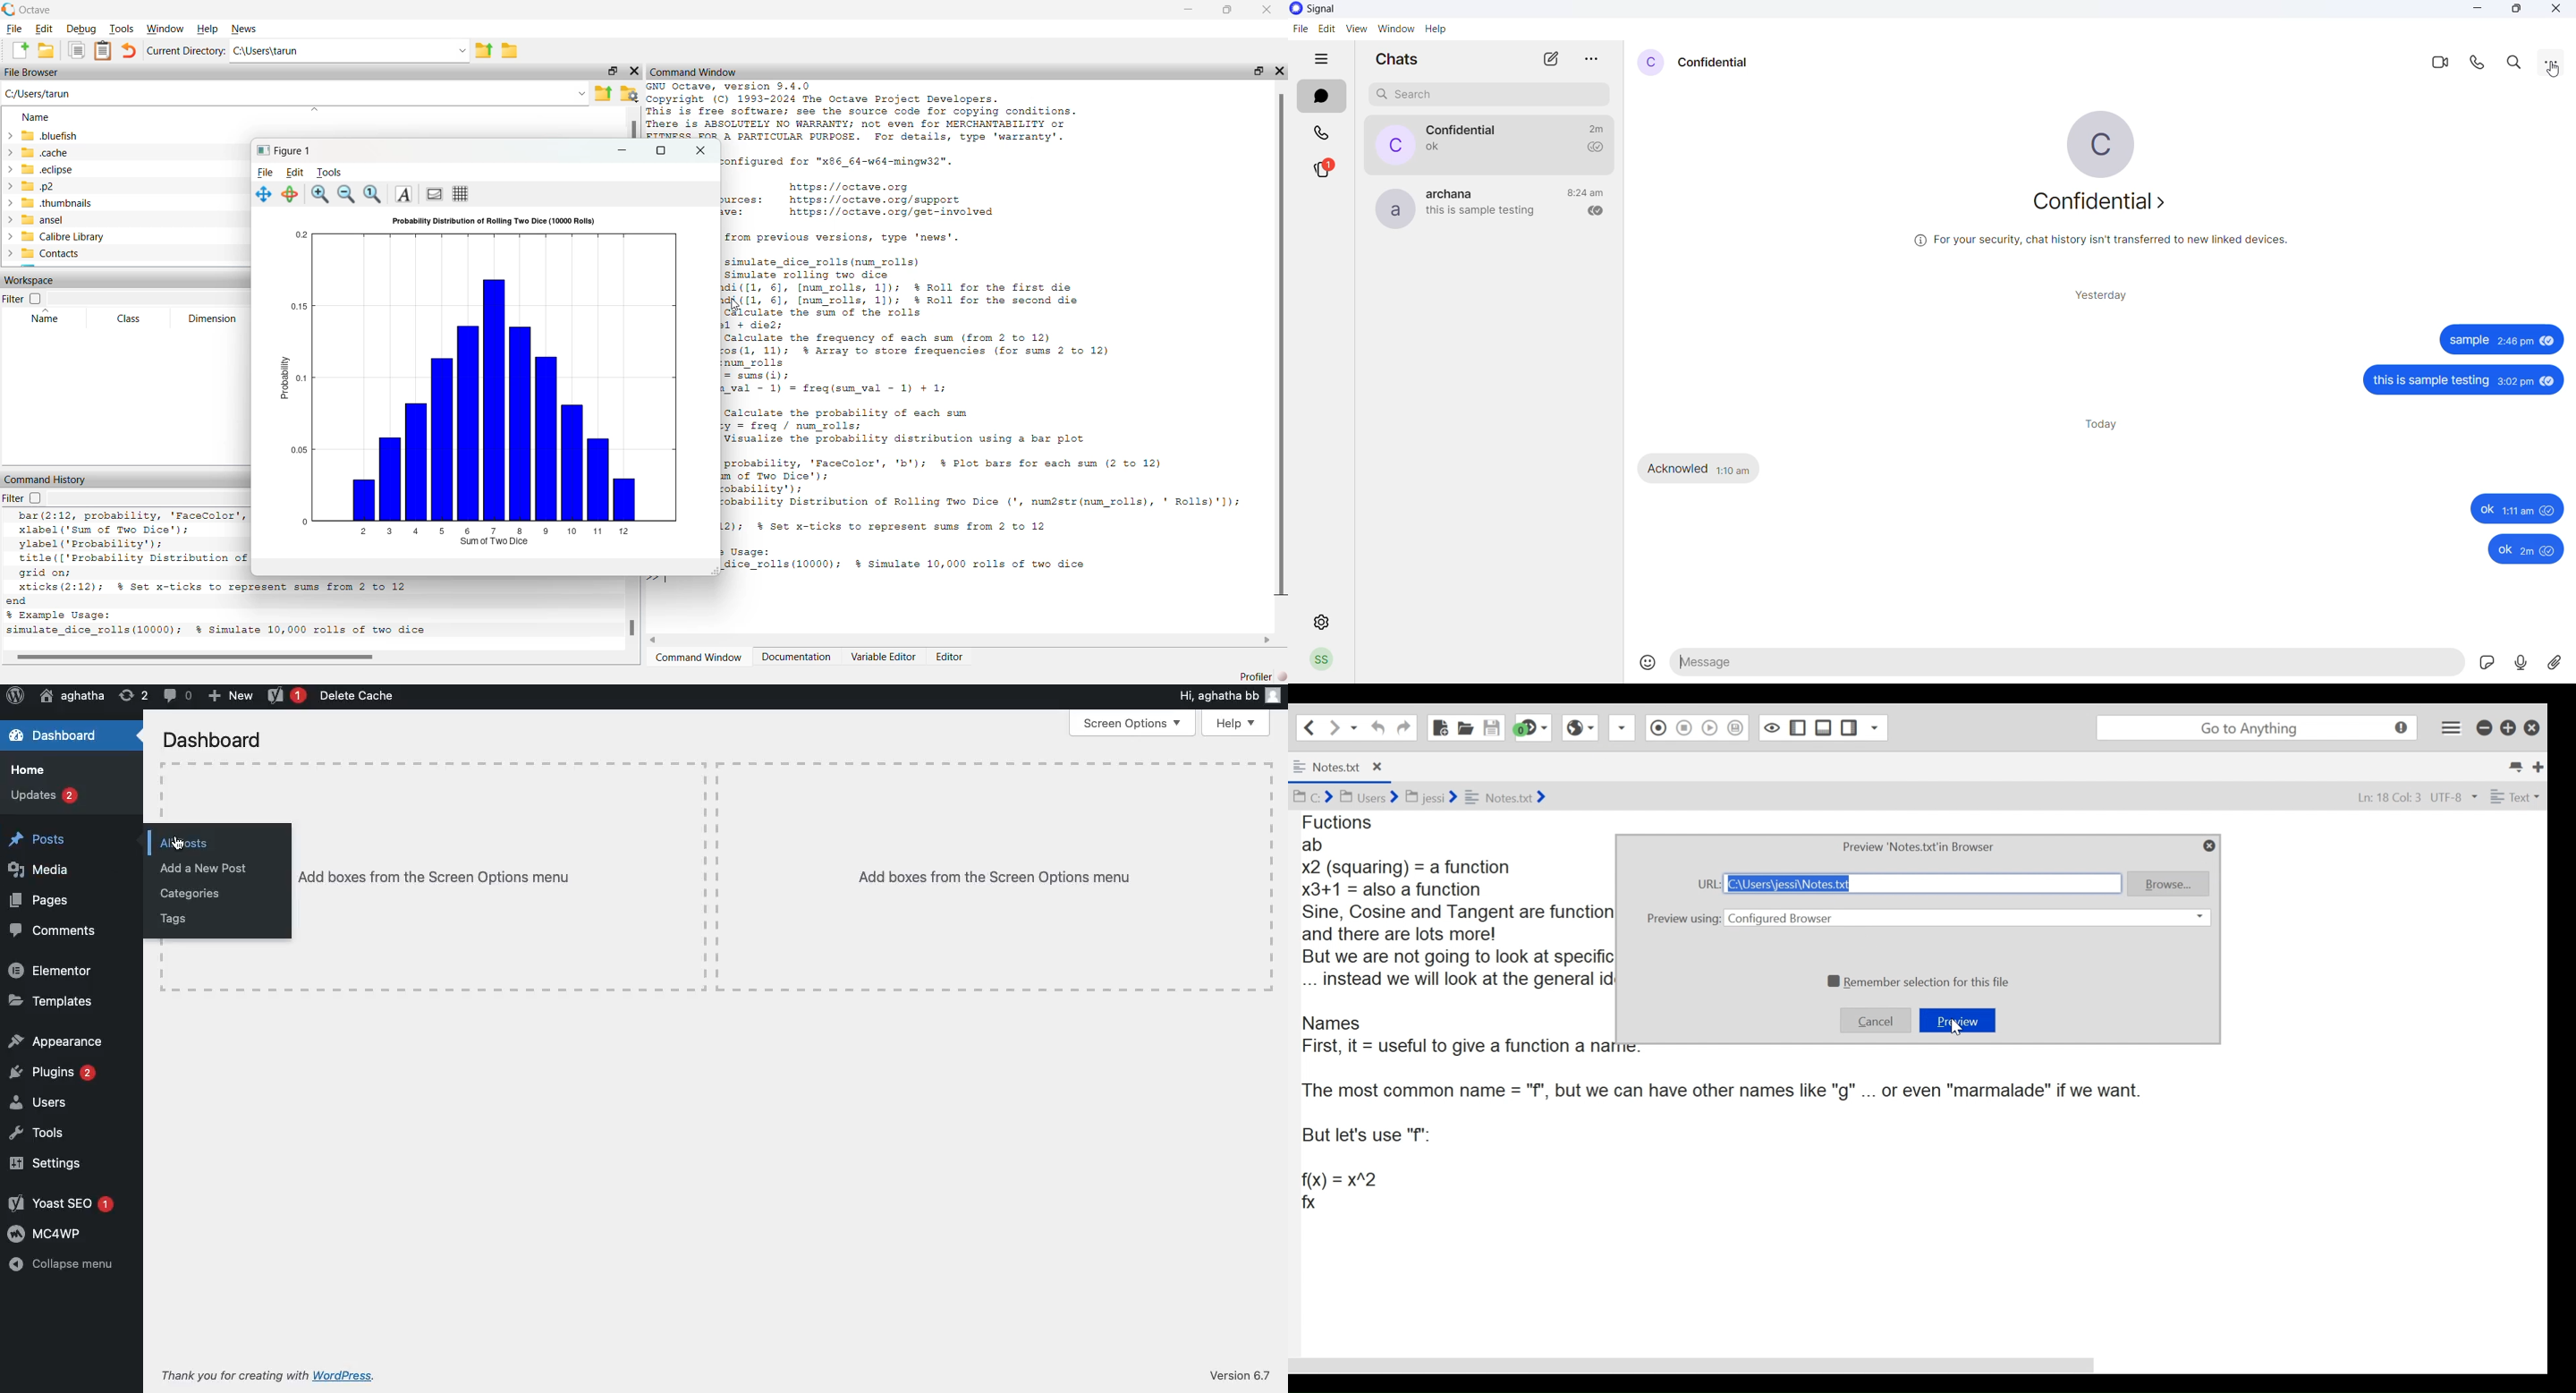 Image resolution: width=2576 pixels, height=1400 pixels. I want to click on hide, so click(1316, 58).